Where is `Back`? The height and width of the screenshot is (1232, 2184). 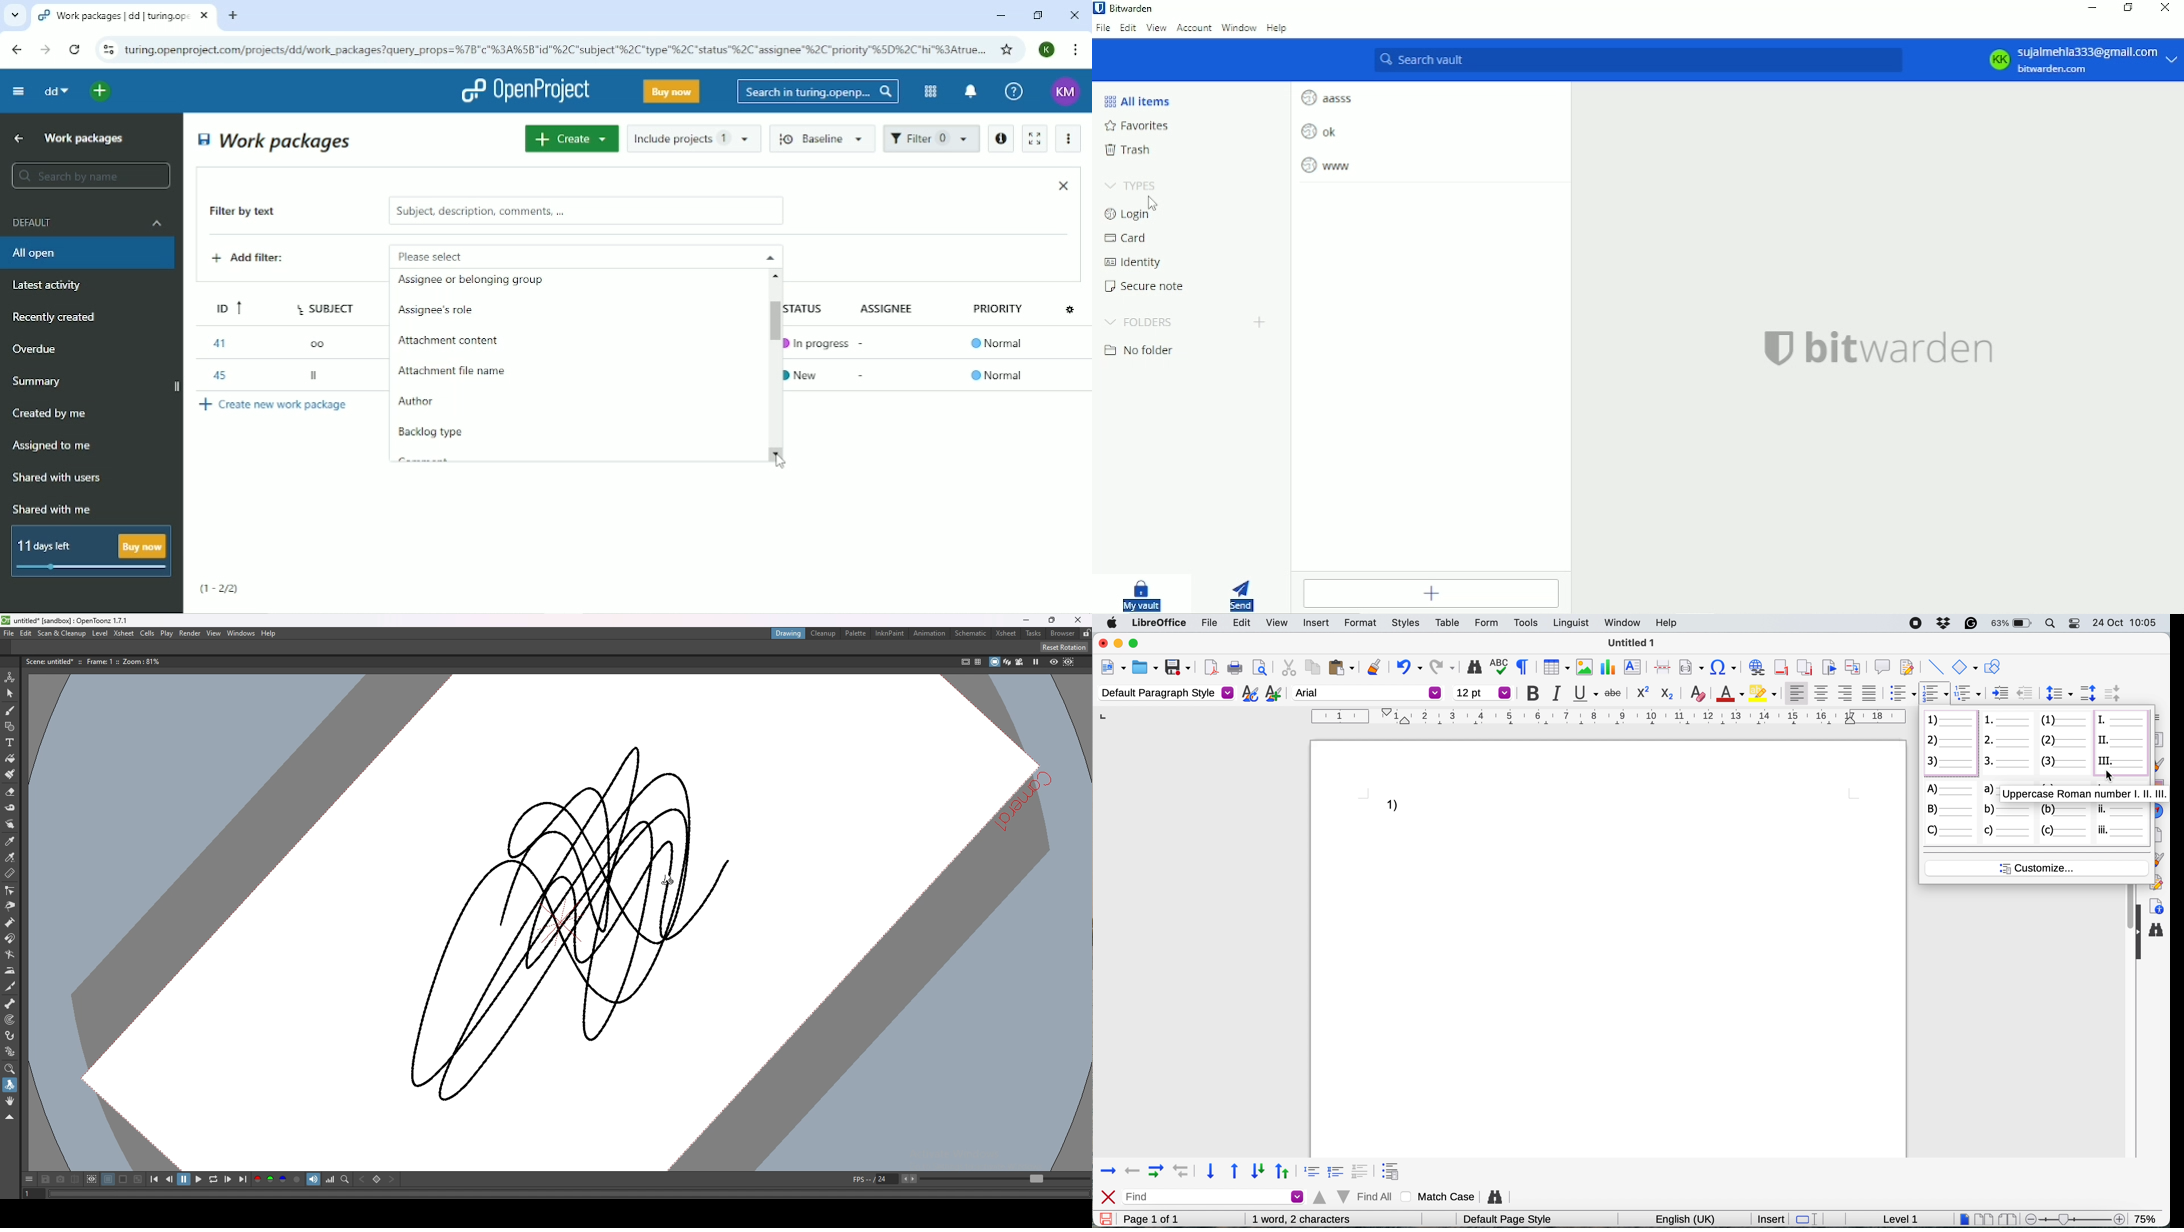
Back is located at coordinates (16, 49).